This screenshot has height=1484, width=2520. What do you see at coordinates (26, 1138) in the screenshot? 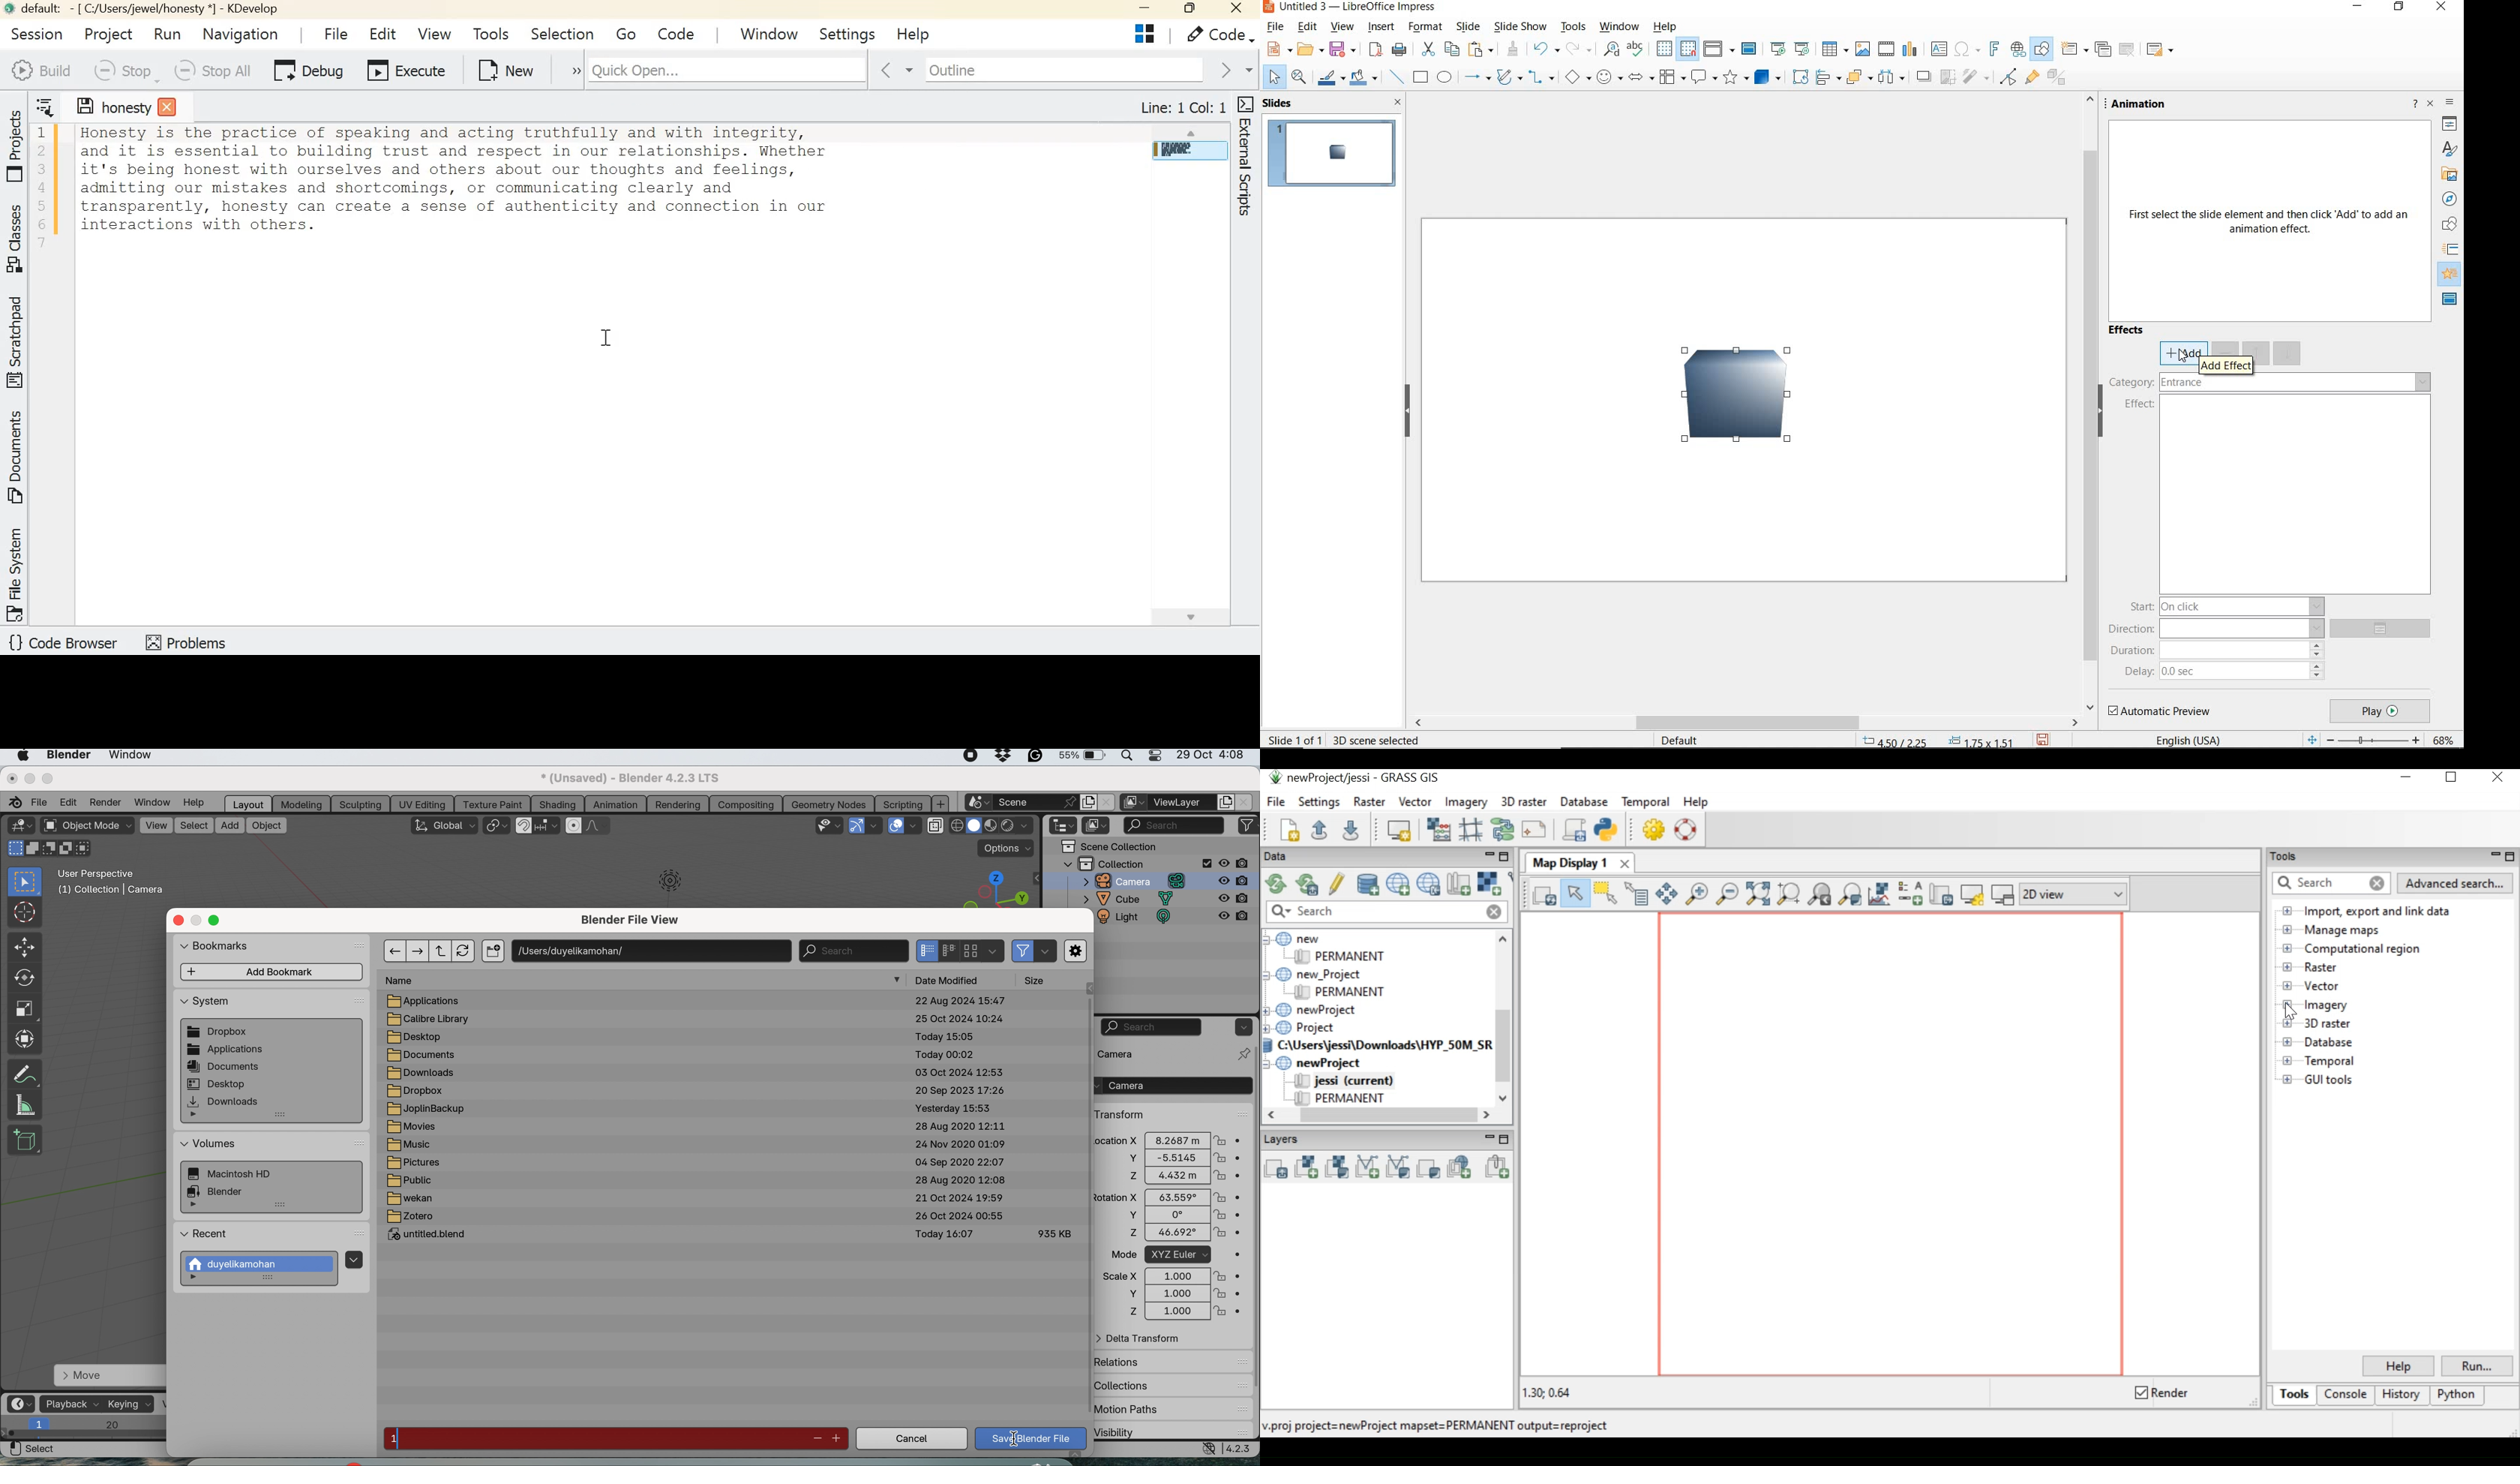
I see `add cube` at bounding box center [26, 1138].